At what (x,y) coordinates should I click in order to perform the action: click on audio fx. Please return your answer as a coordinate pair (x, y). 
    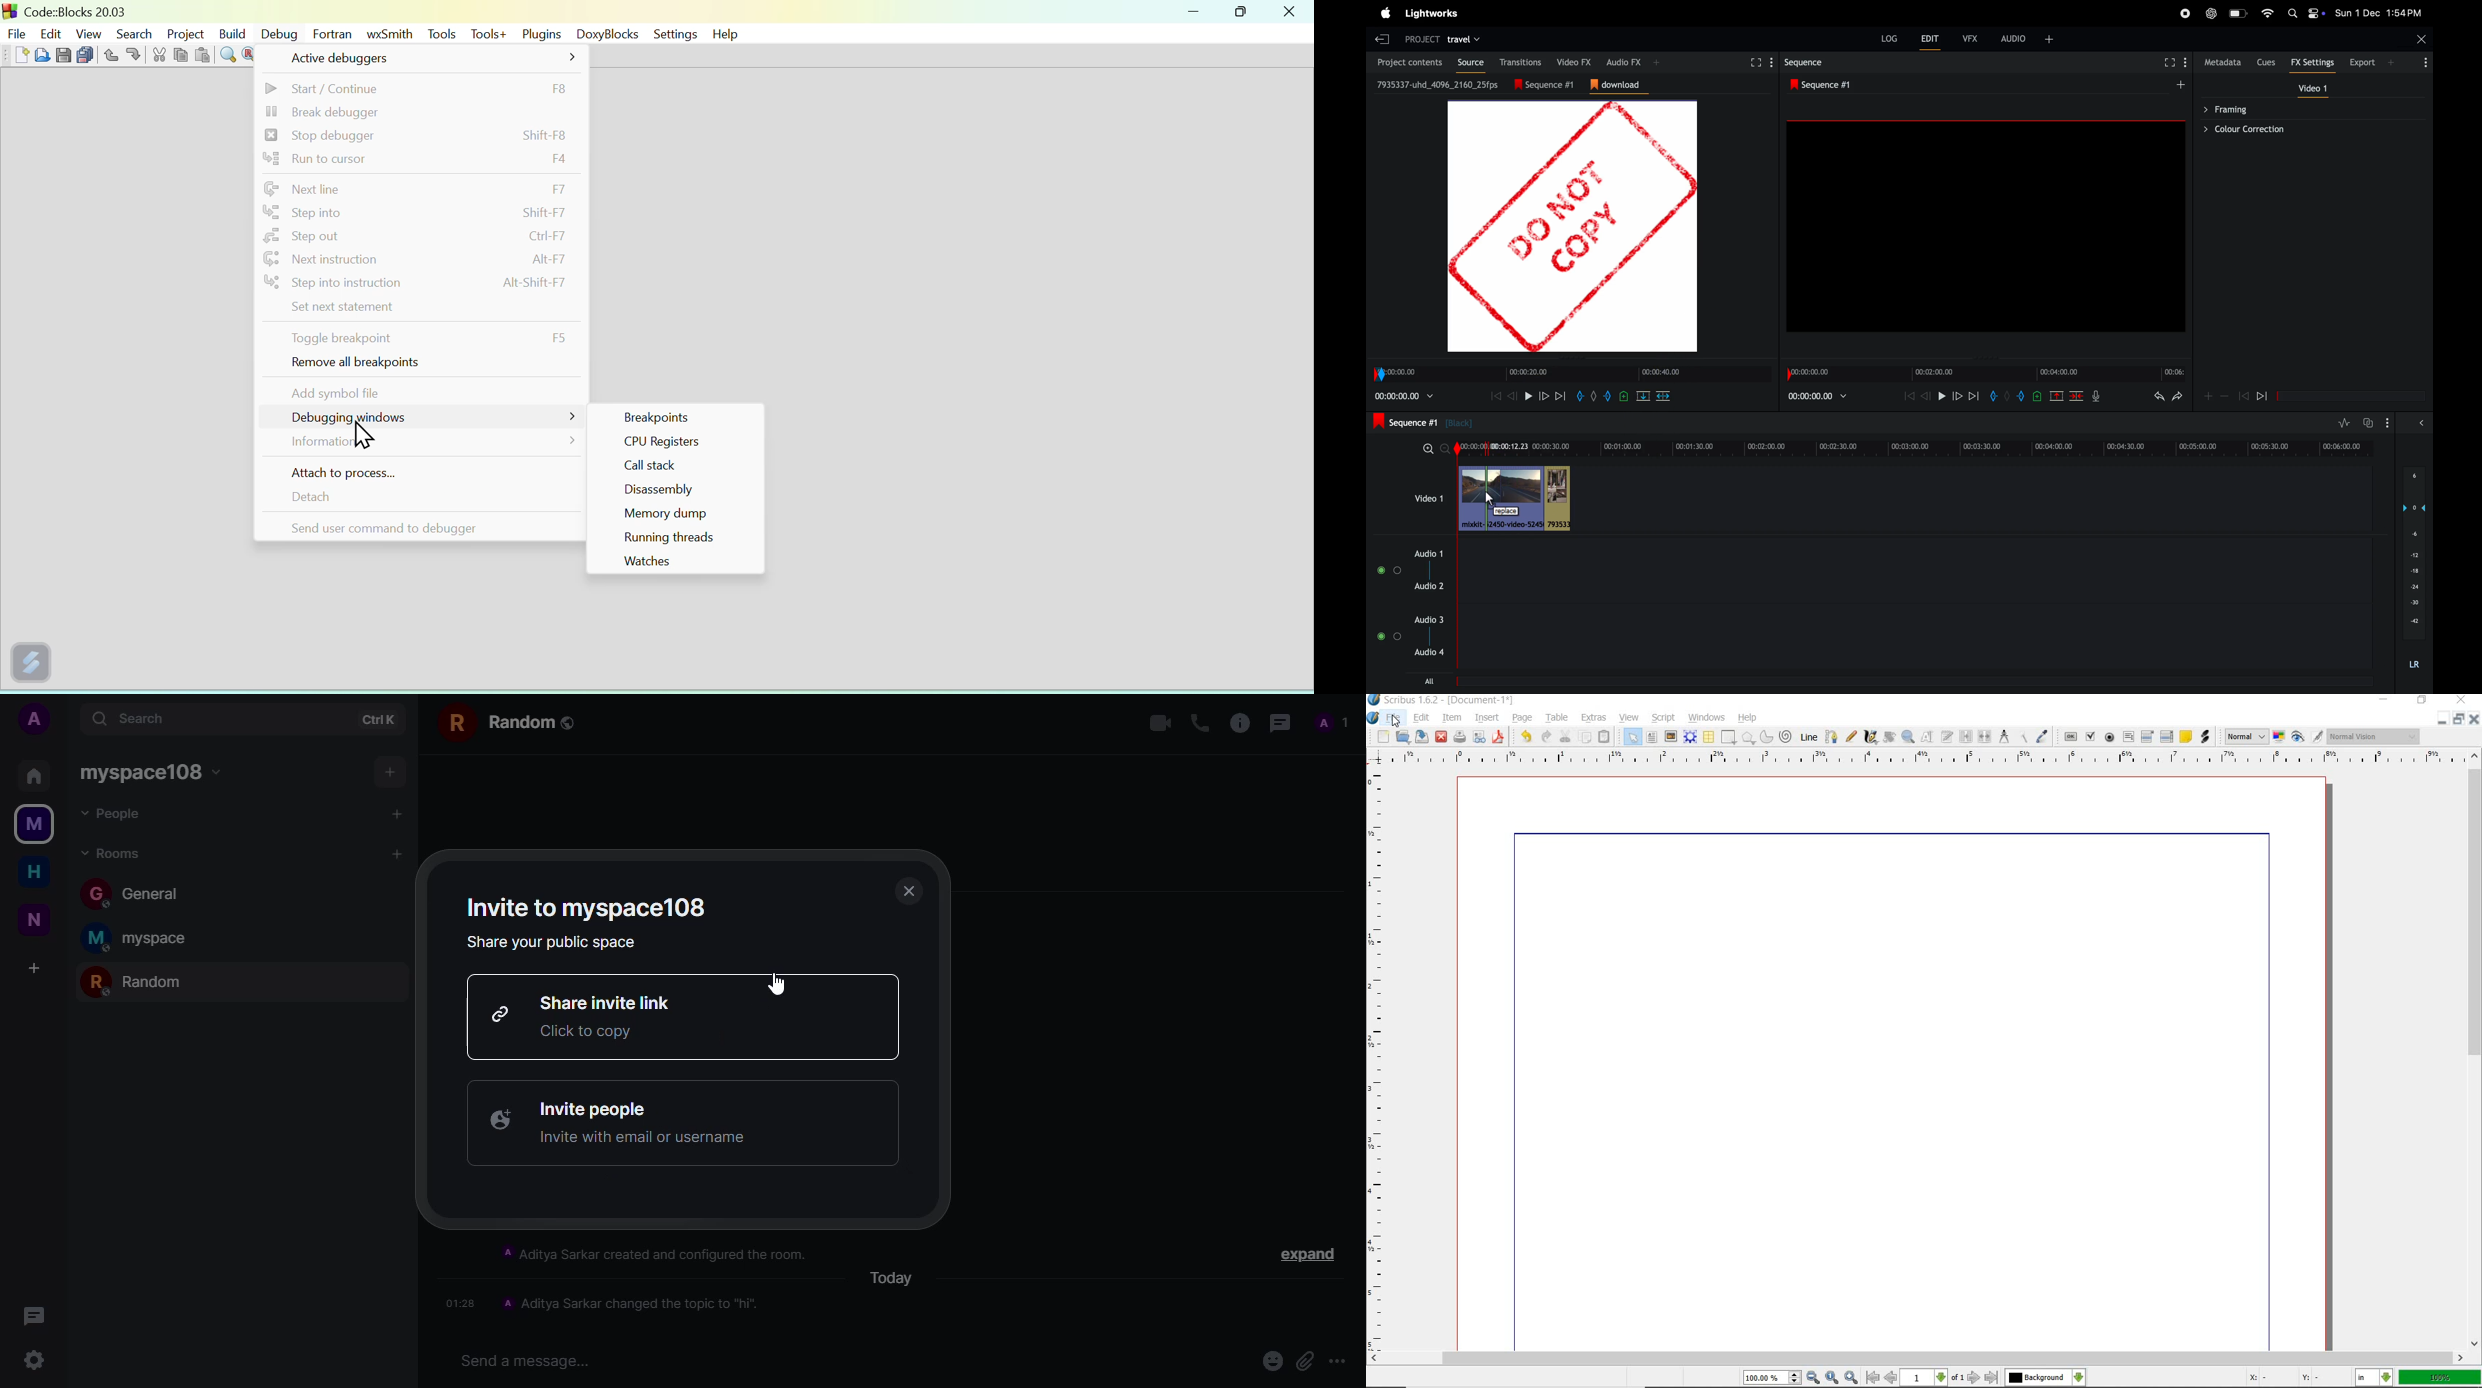
    Looking at the image, I should click on (1624, 61).